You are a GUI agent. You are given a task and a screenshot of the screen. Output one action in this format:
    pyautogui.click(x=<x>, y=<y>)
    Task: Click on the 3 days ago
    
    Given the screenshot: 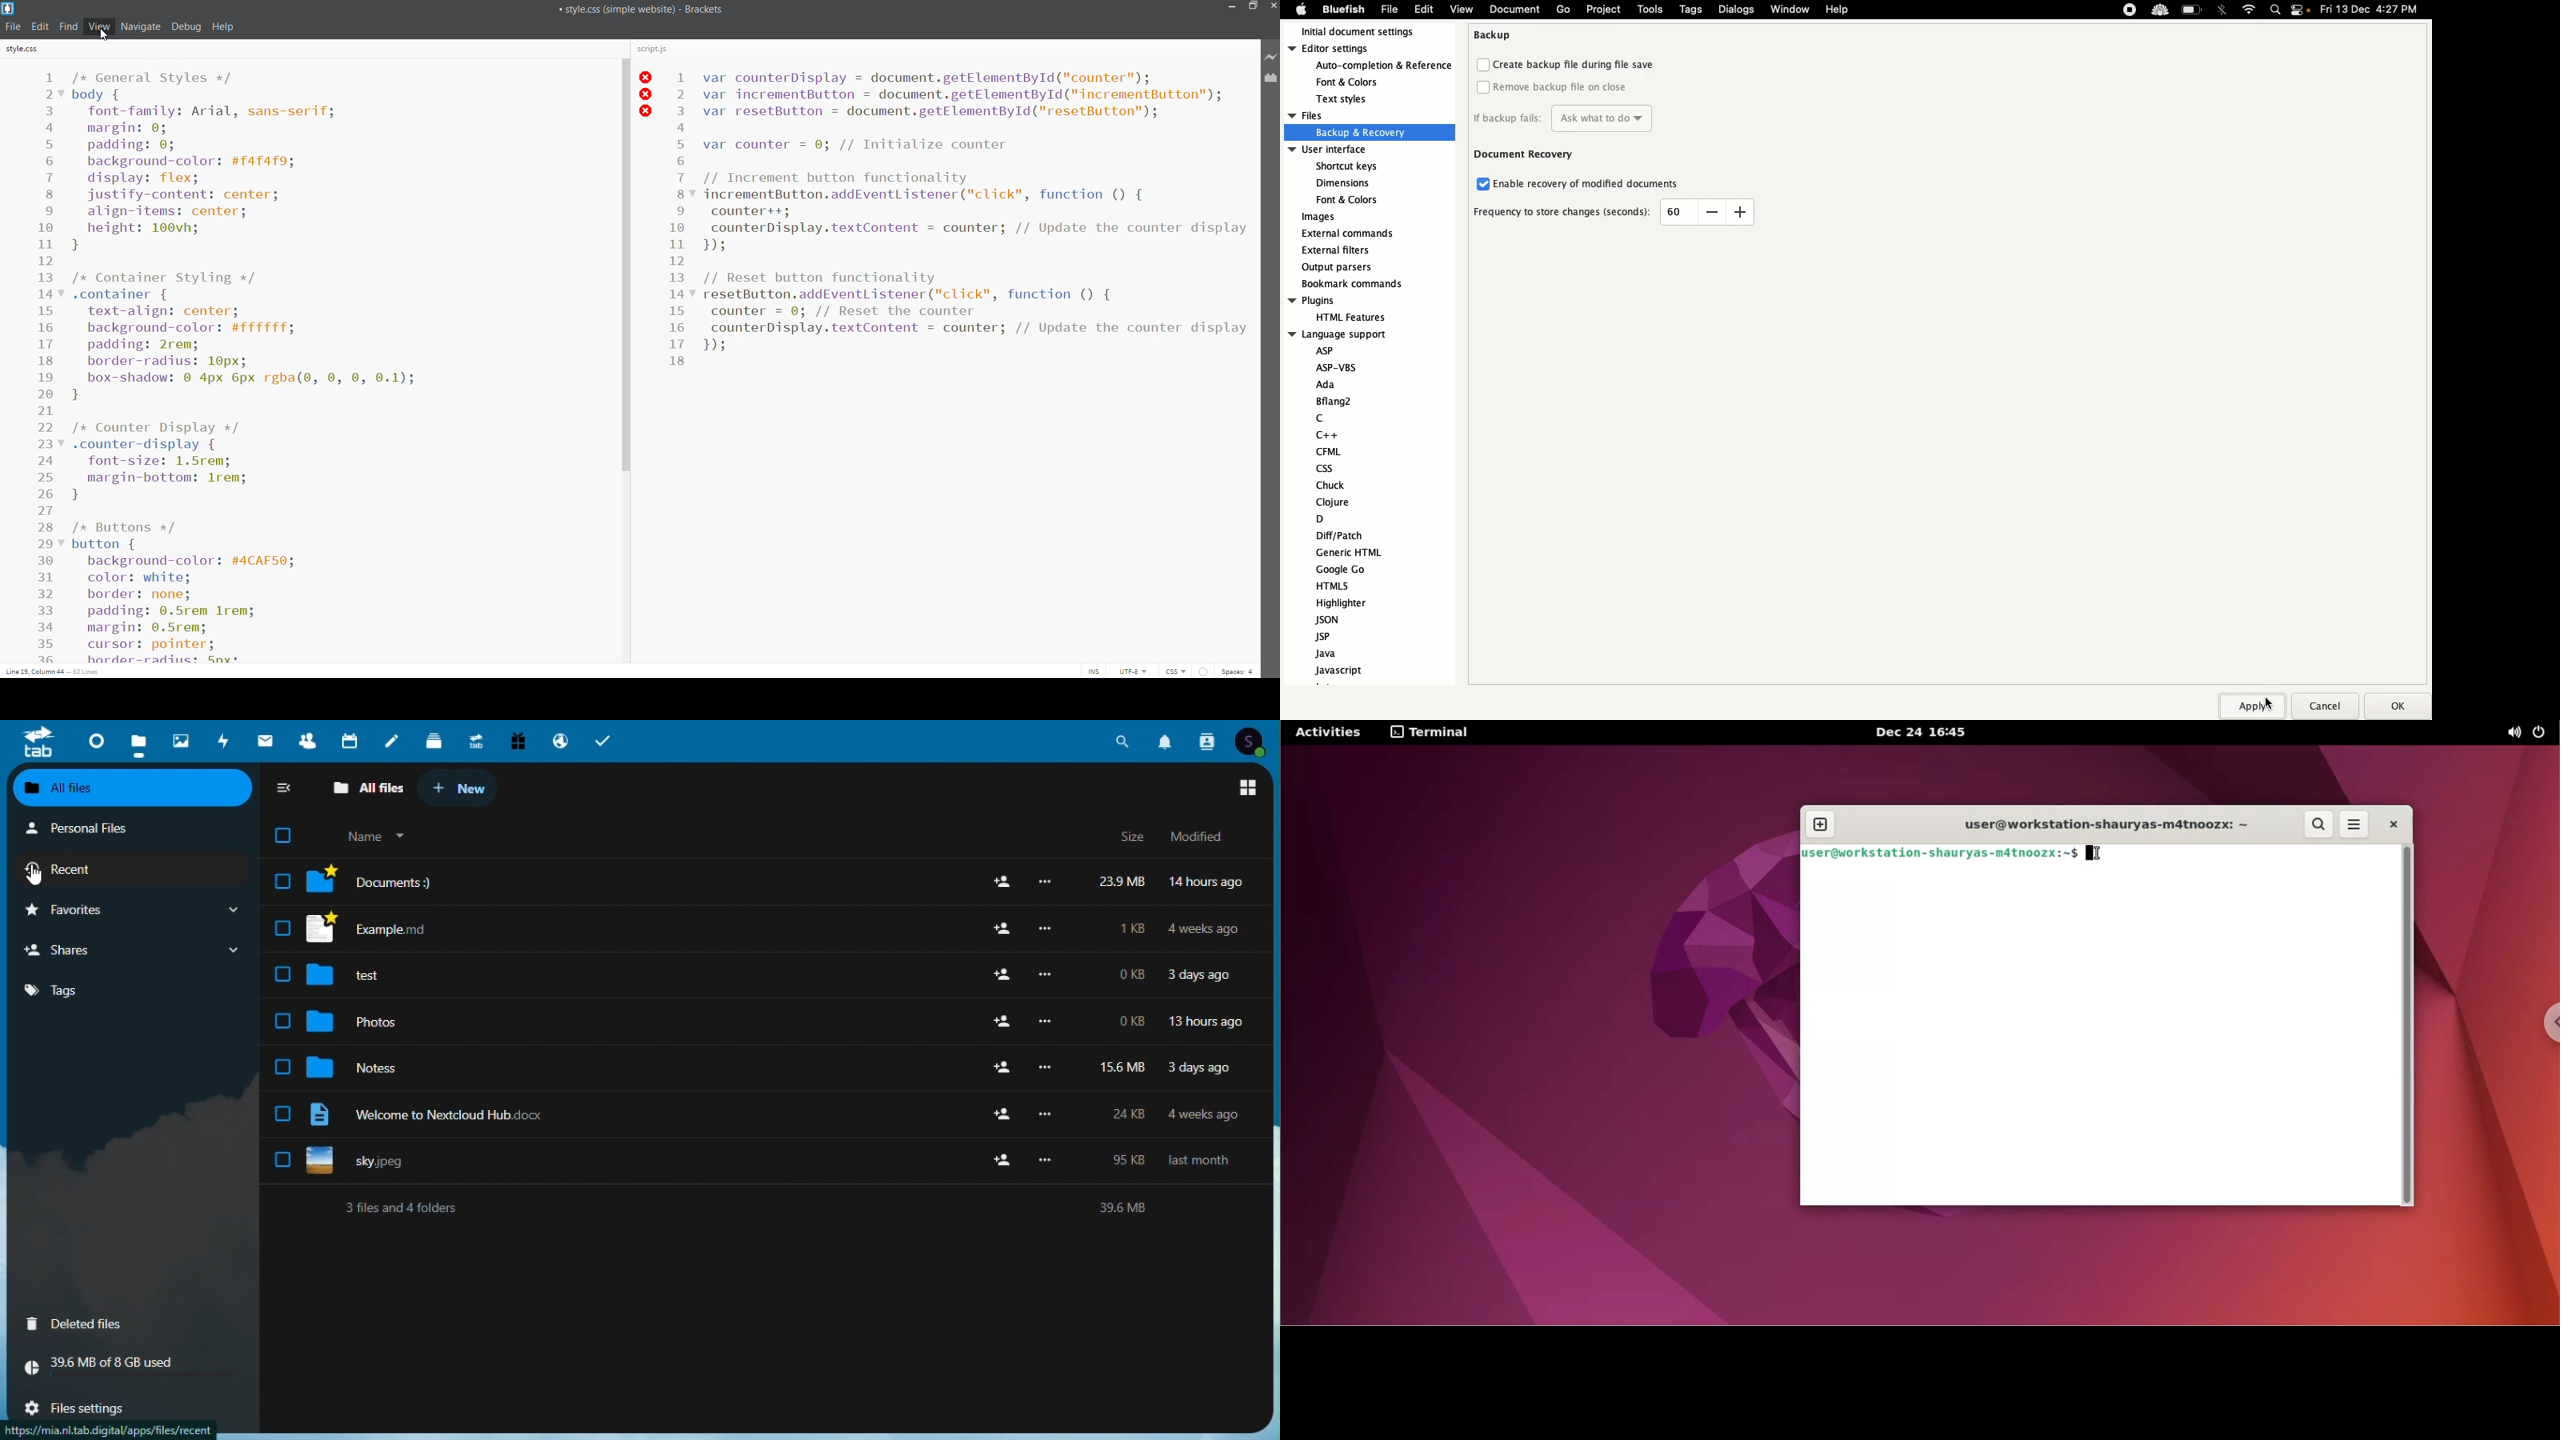 What is the action you would take?
    pyautogui.click(x=1197, y=1067)
    